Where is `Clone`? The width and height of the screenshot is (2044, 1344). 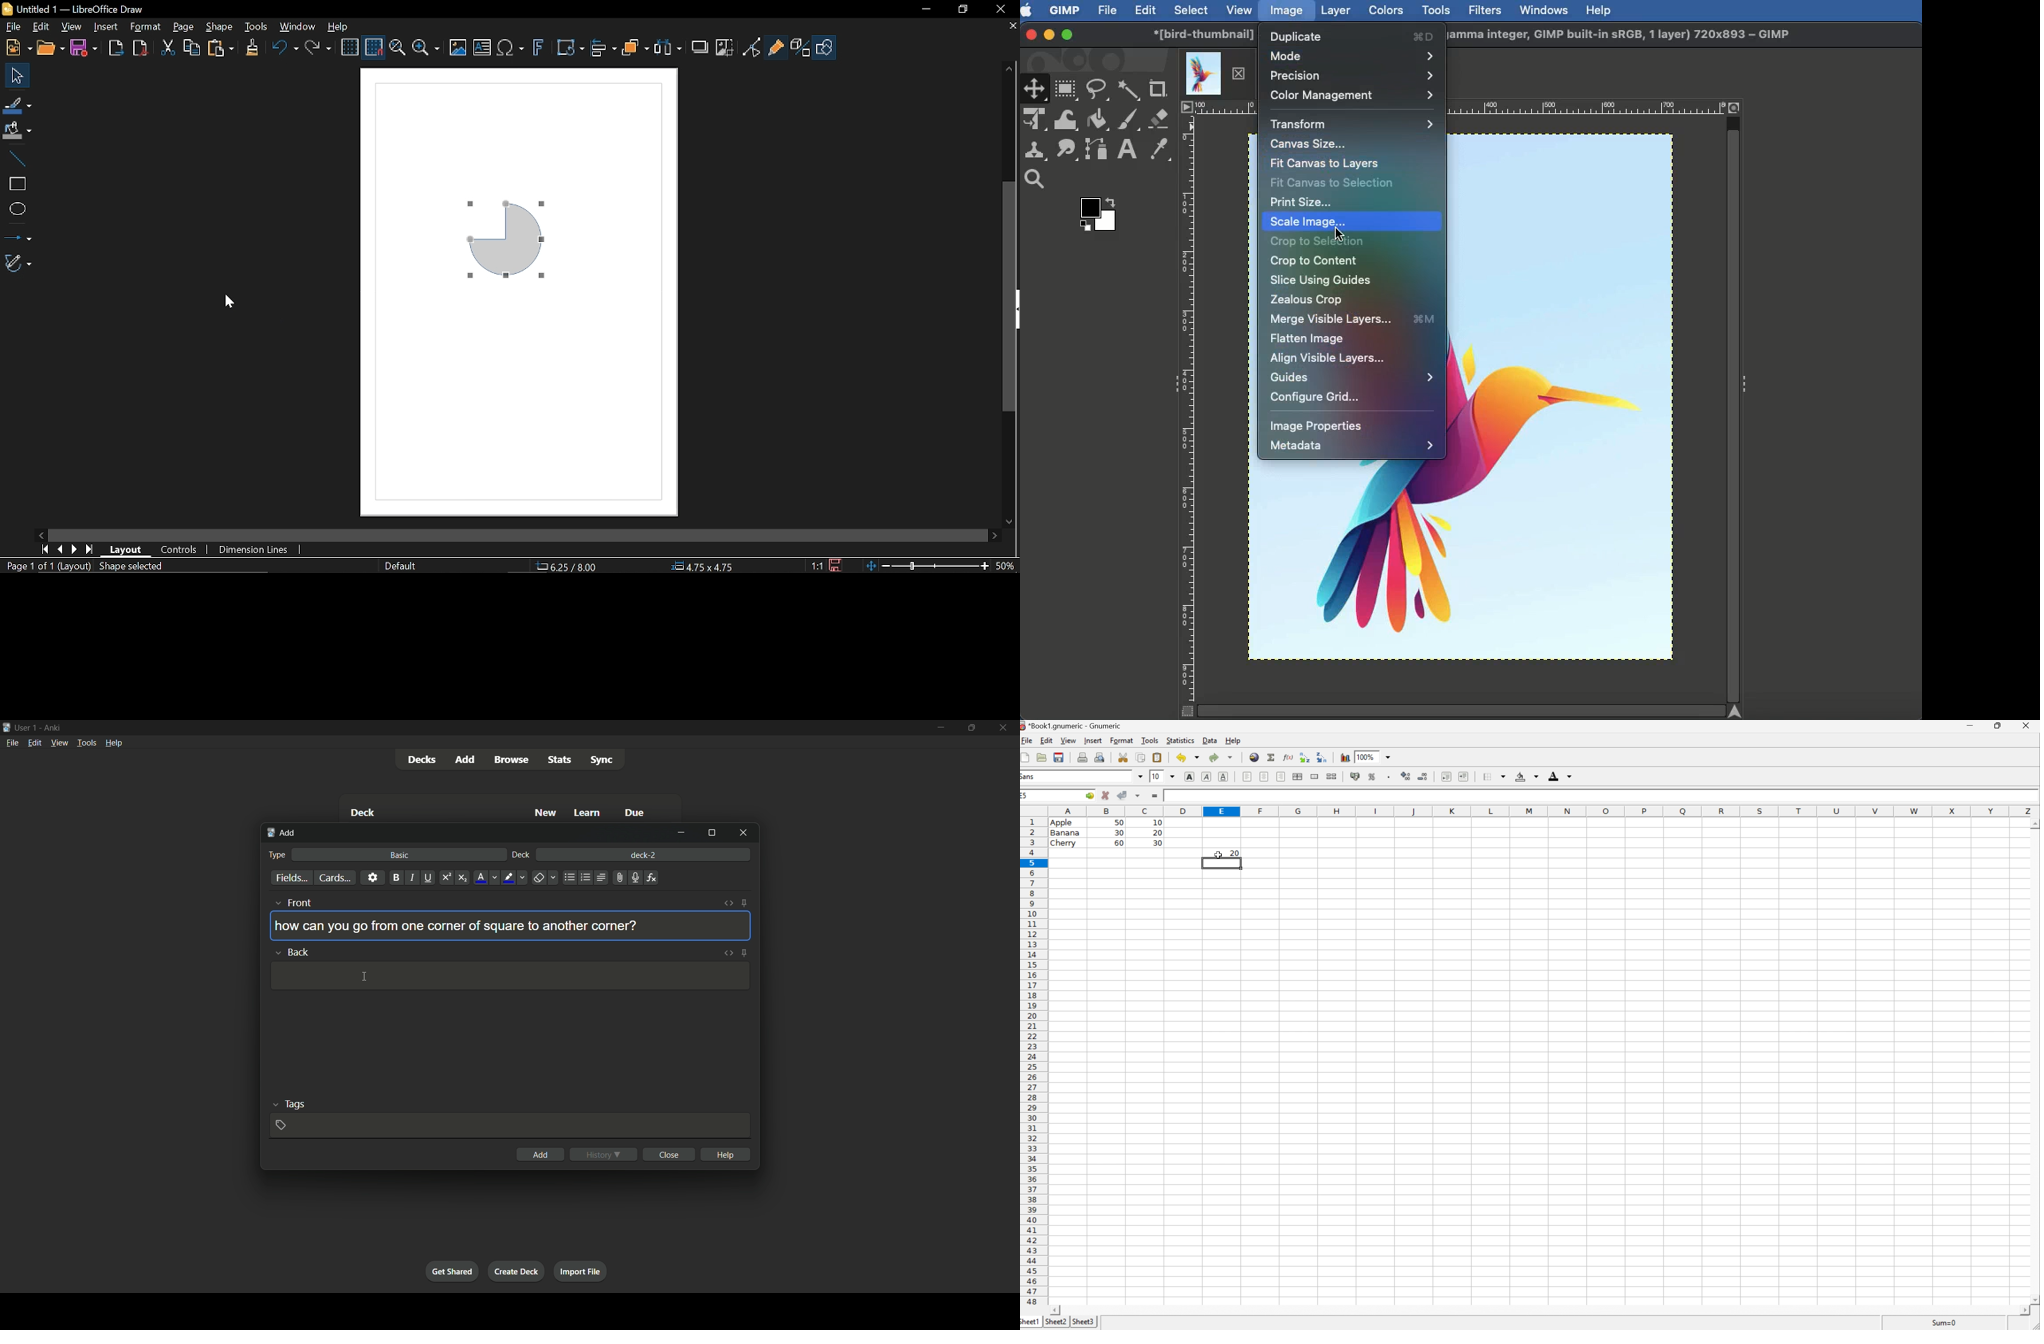
Clone is located at coordinates (252, 49).